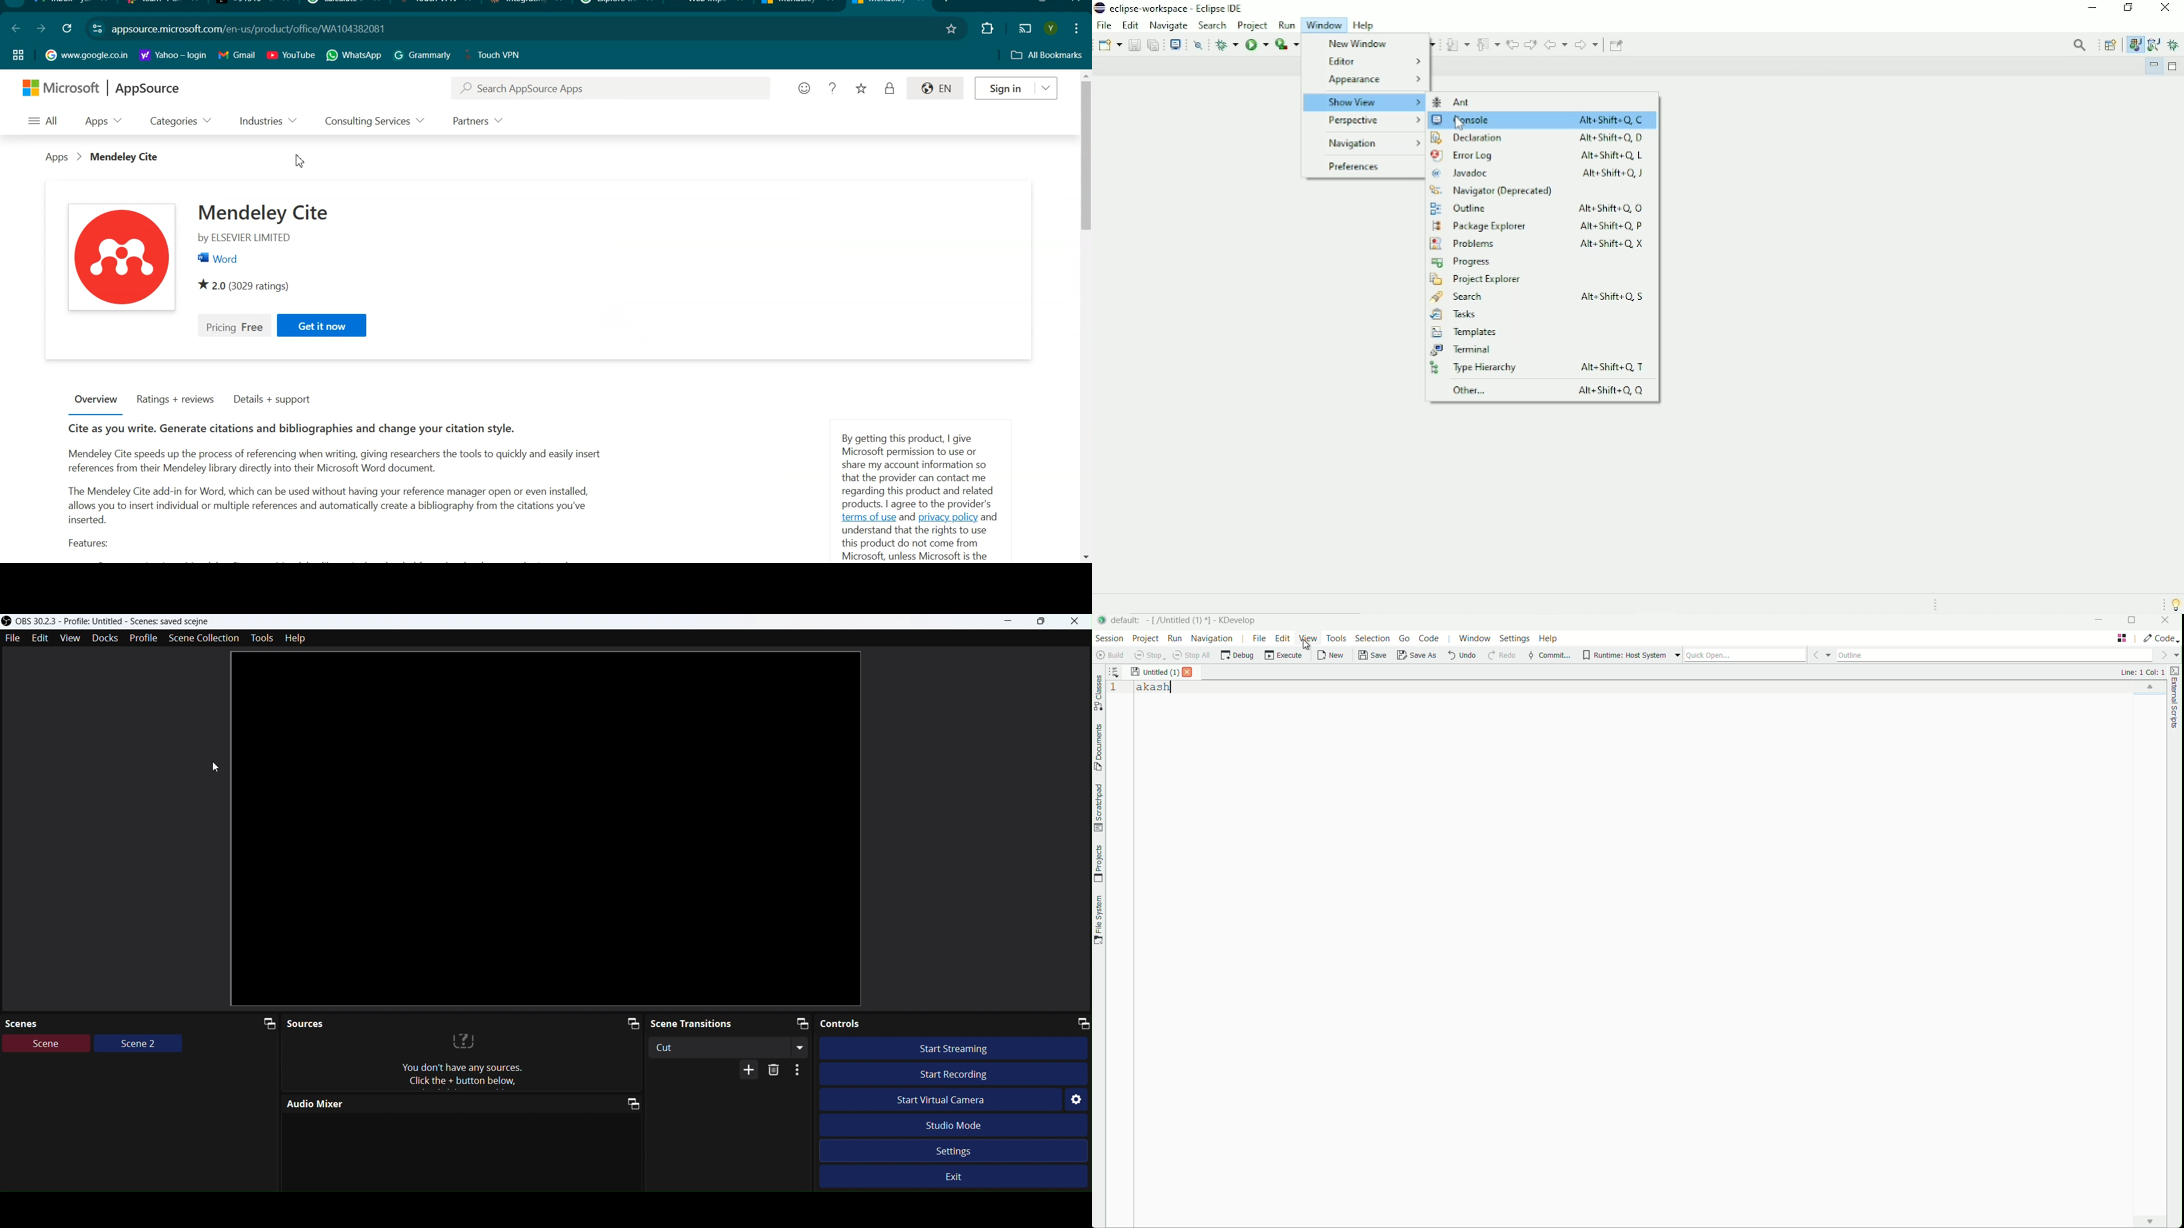  Describe the element at coordinates (1256, 44) in the screenshot. I see `Run` at that location.